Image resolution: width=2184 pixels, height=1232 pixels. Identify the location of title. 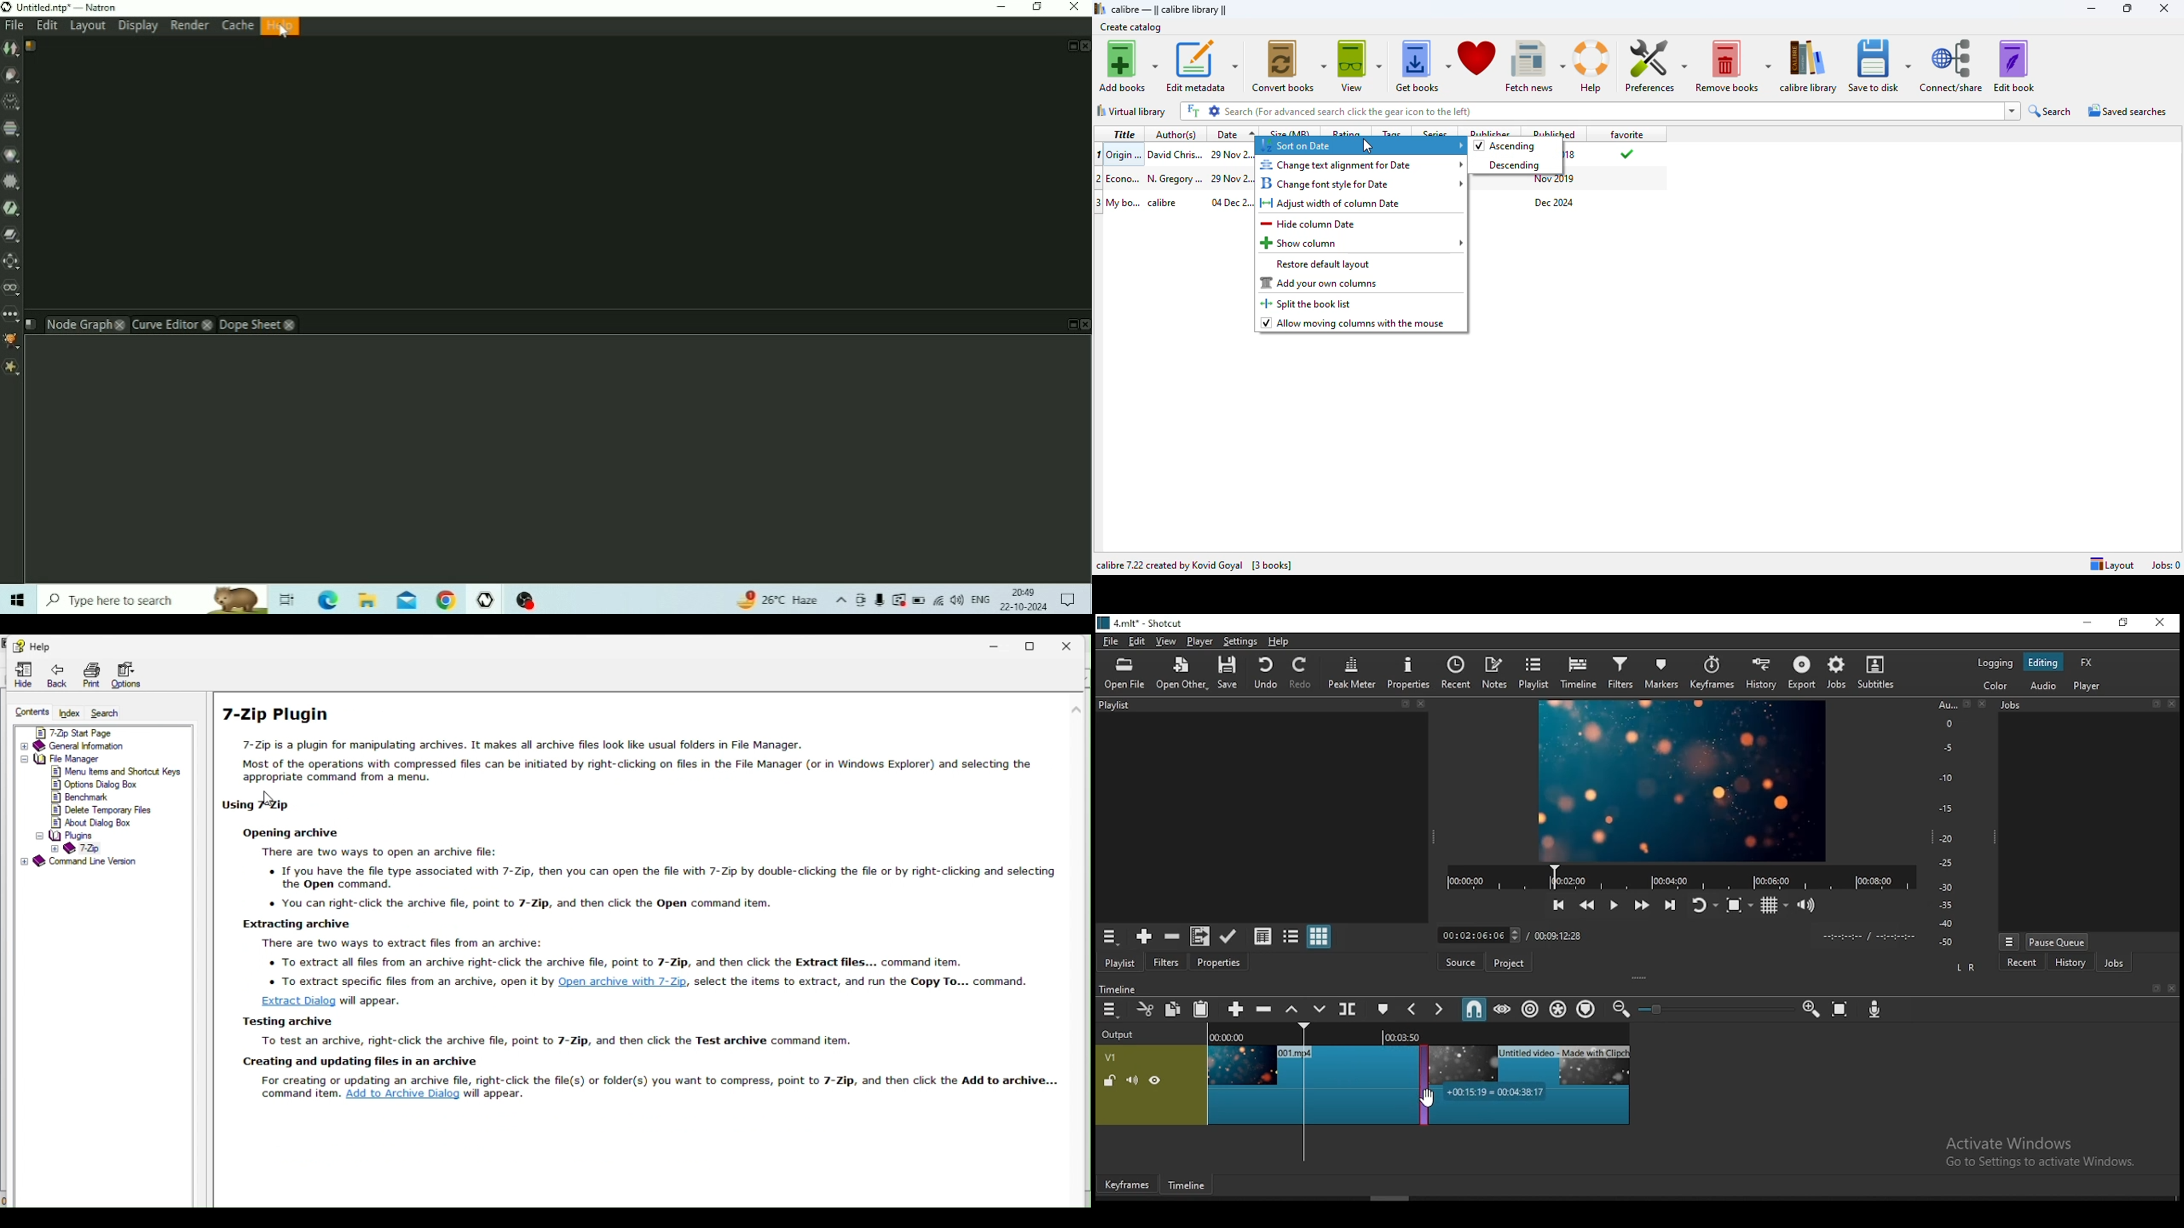
(1124, 177).